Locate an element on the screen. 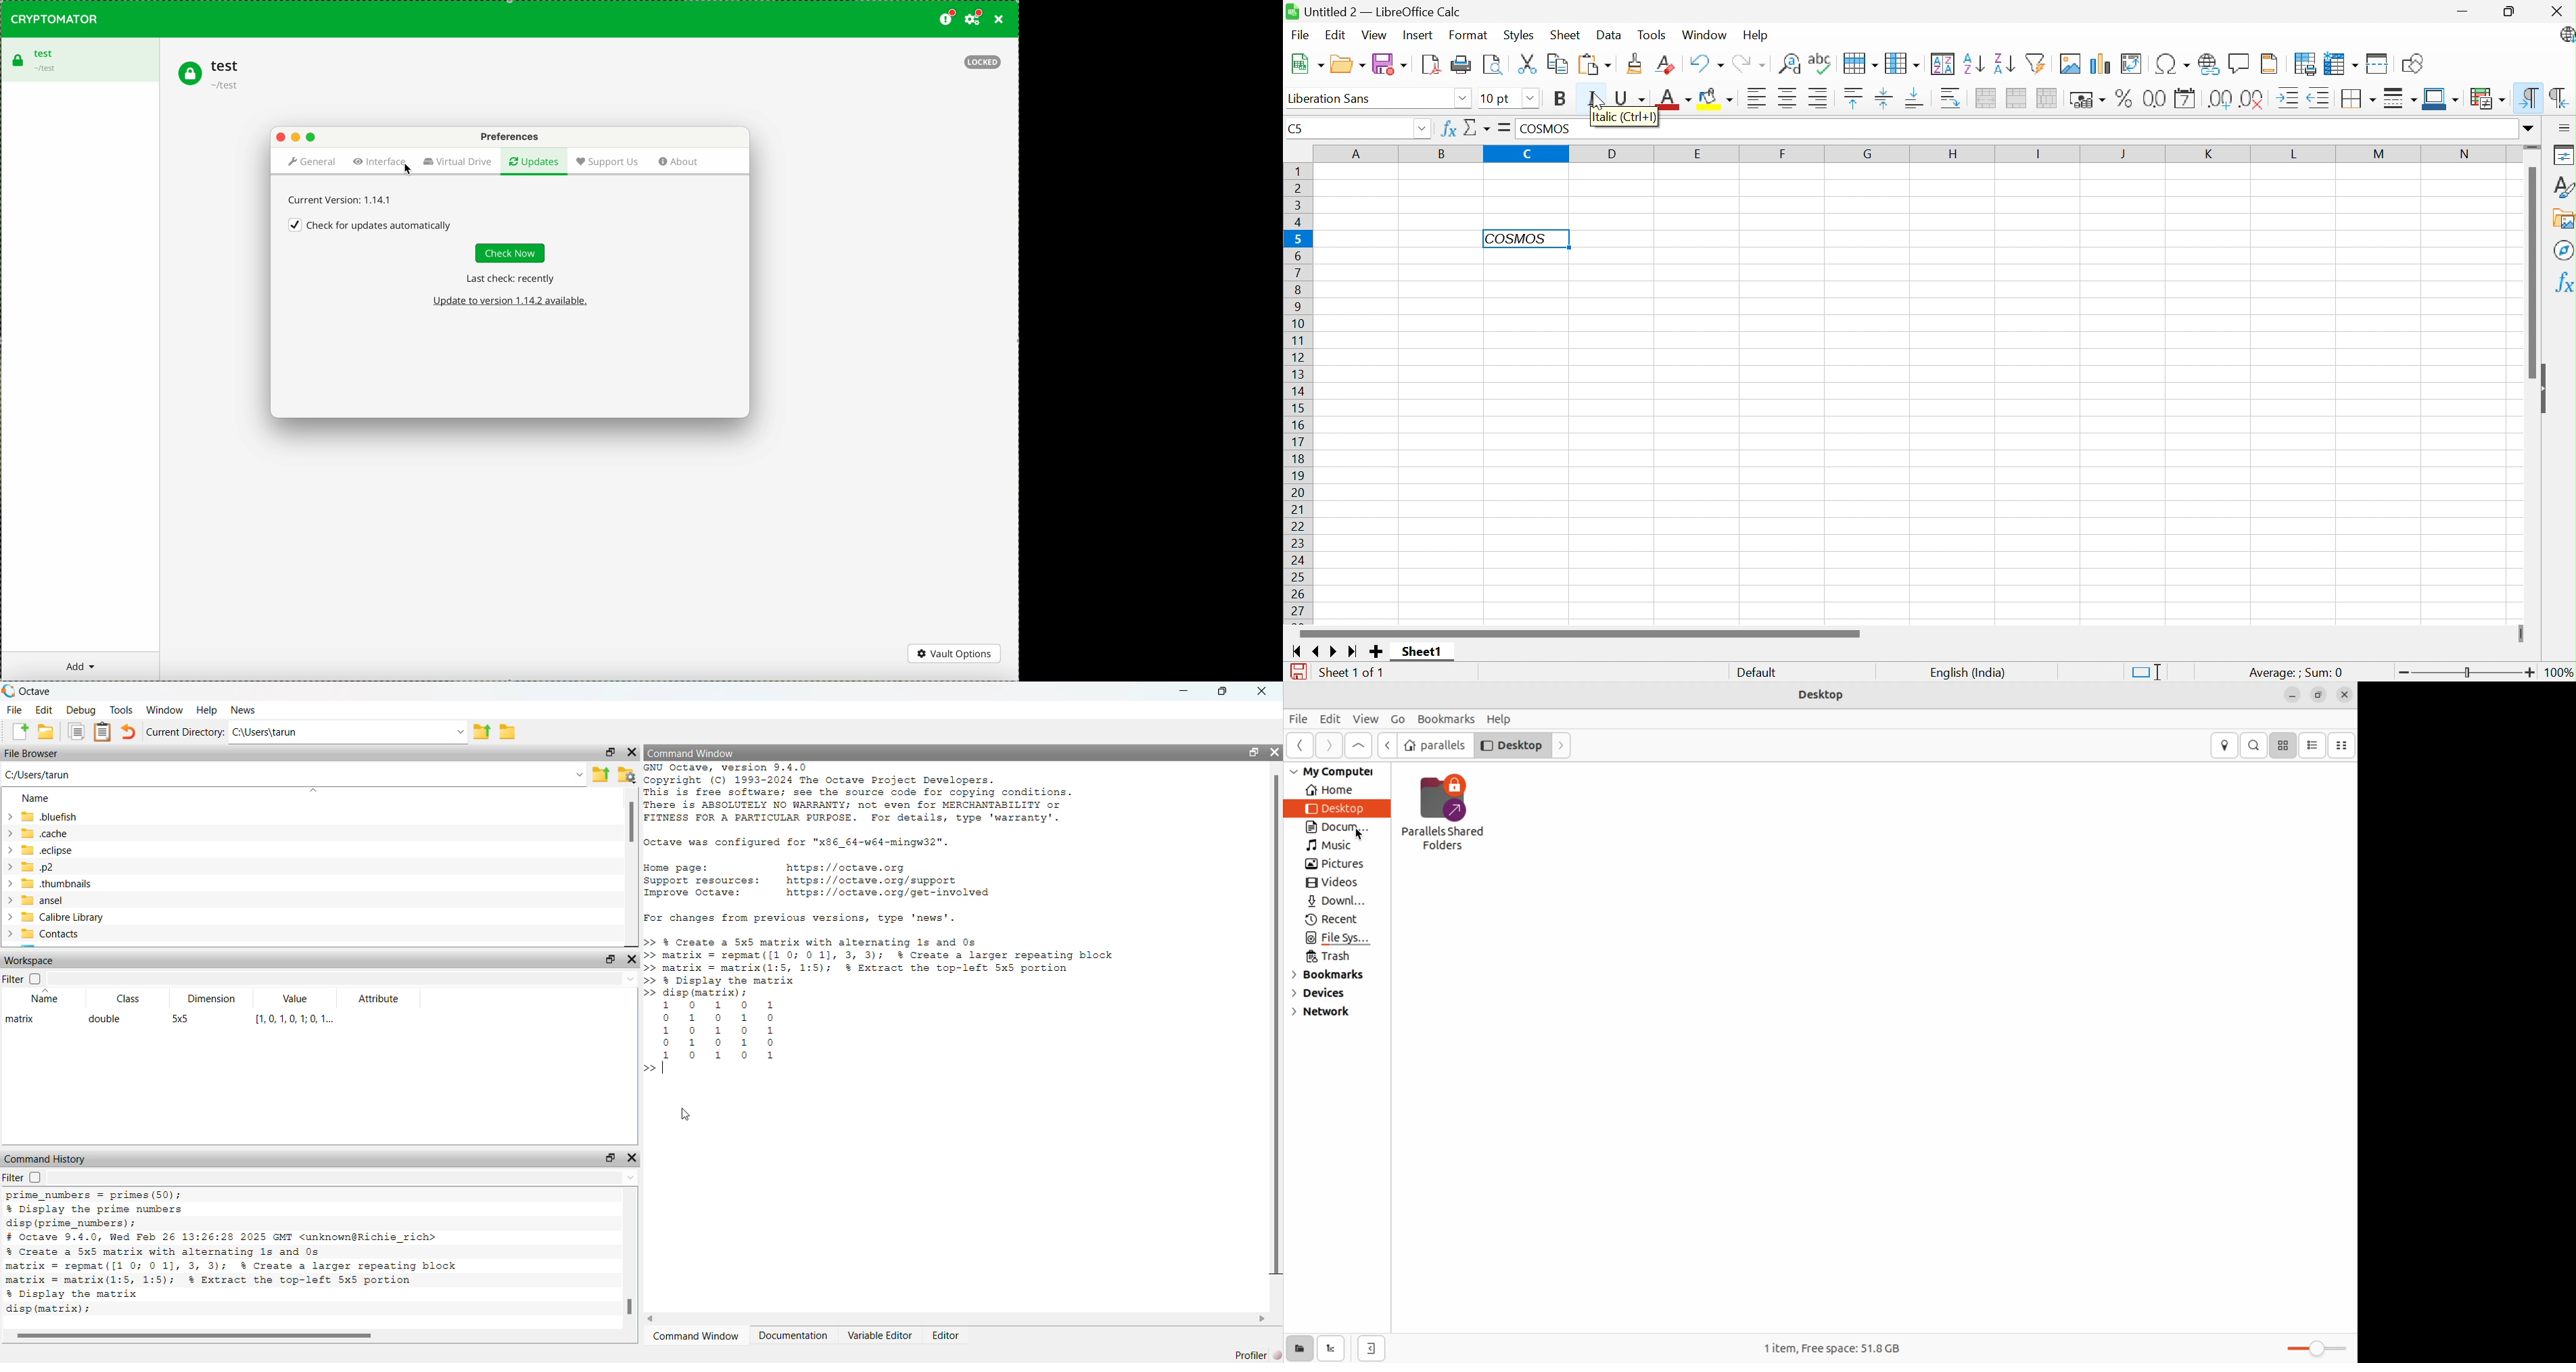  expand/collapse is located at coordinates (10, 875).